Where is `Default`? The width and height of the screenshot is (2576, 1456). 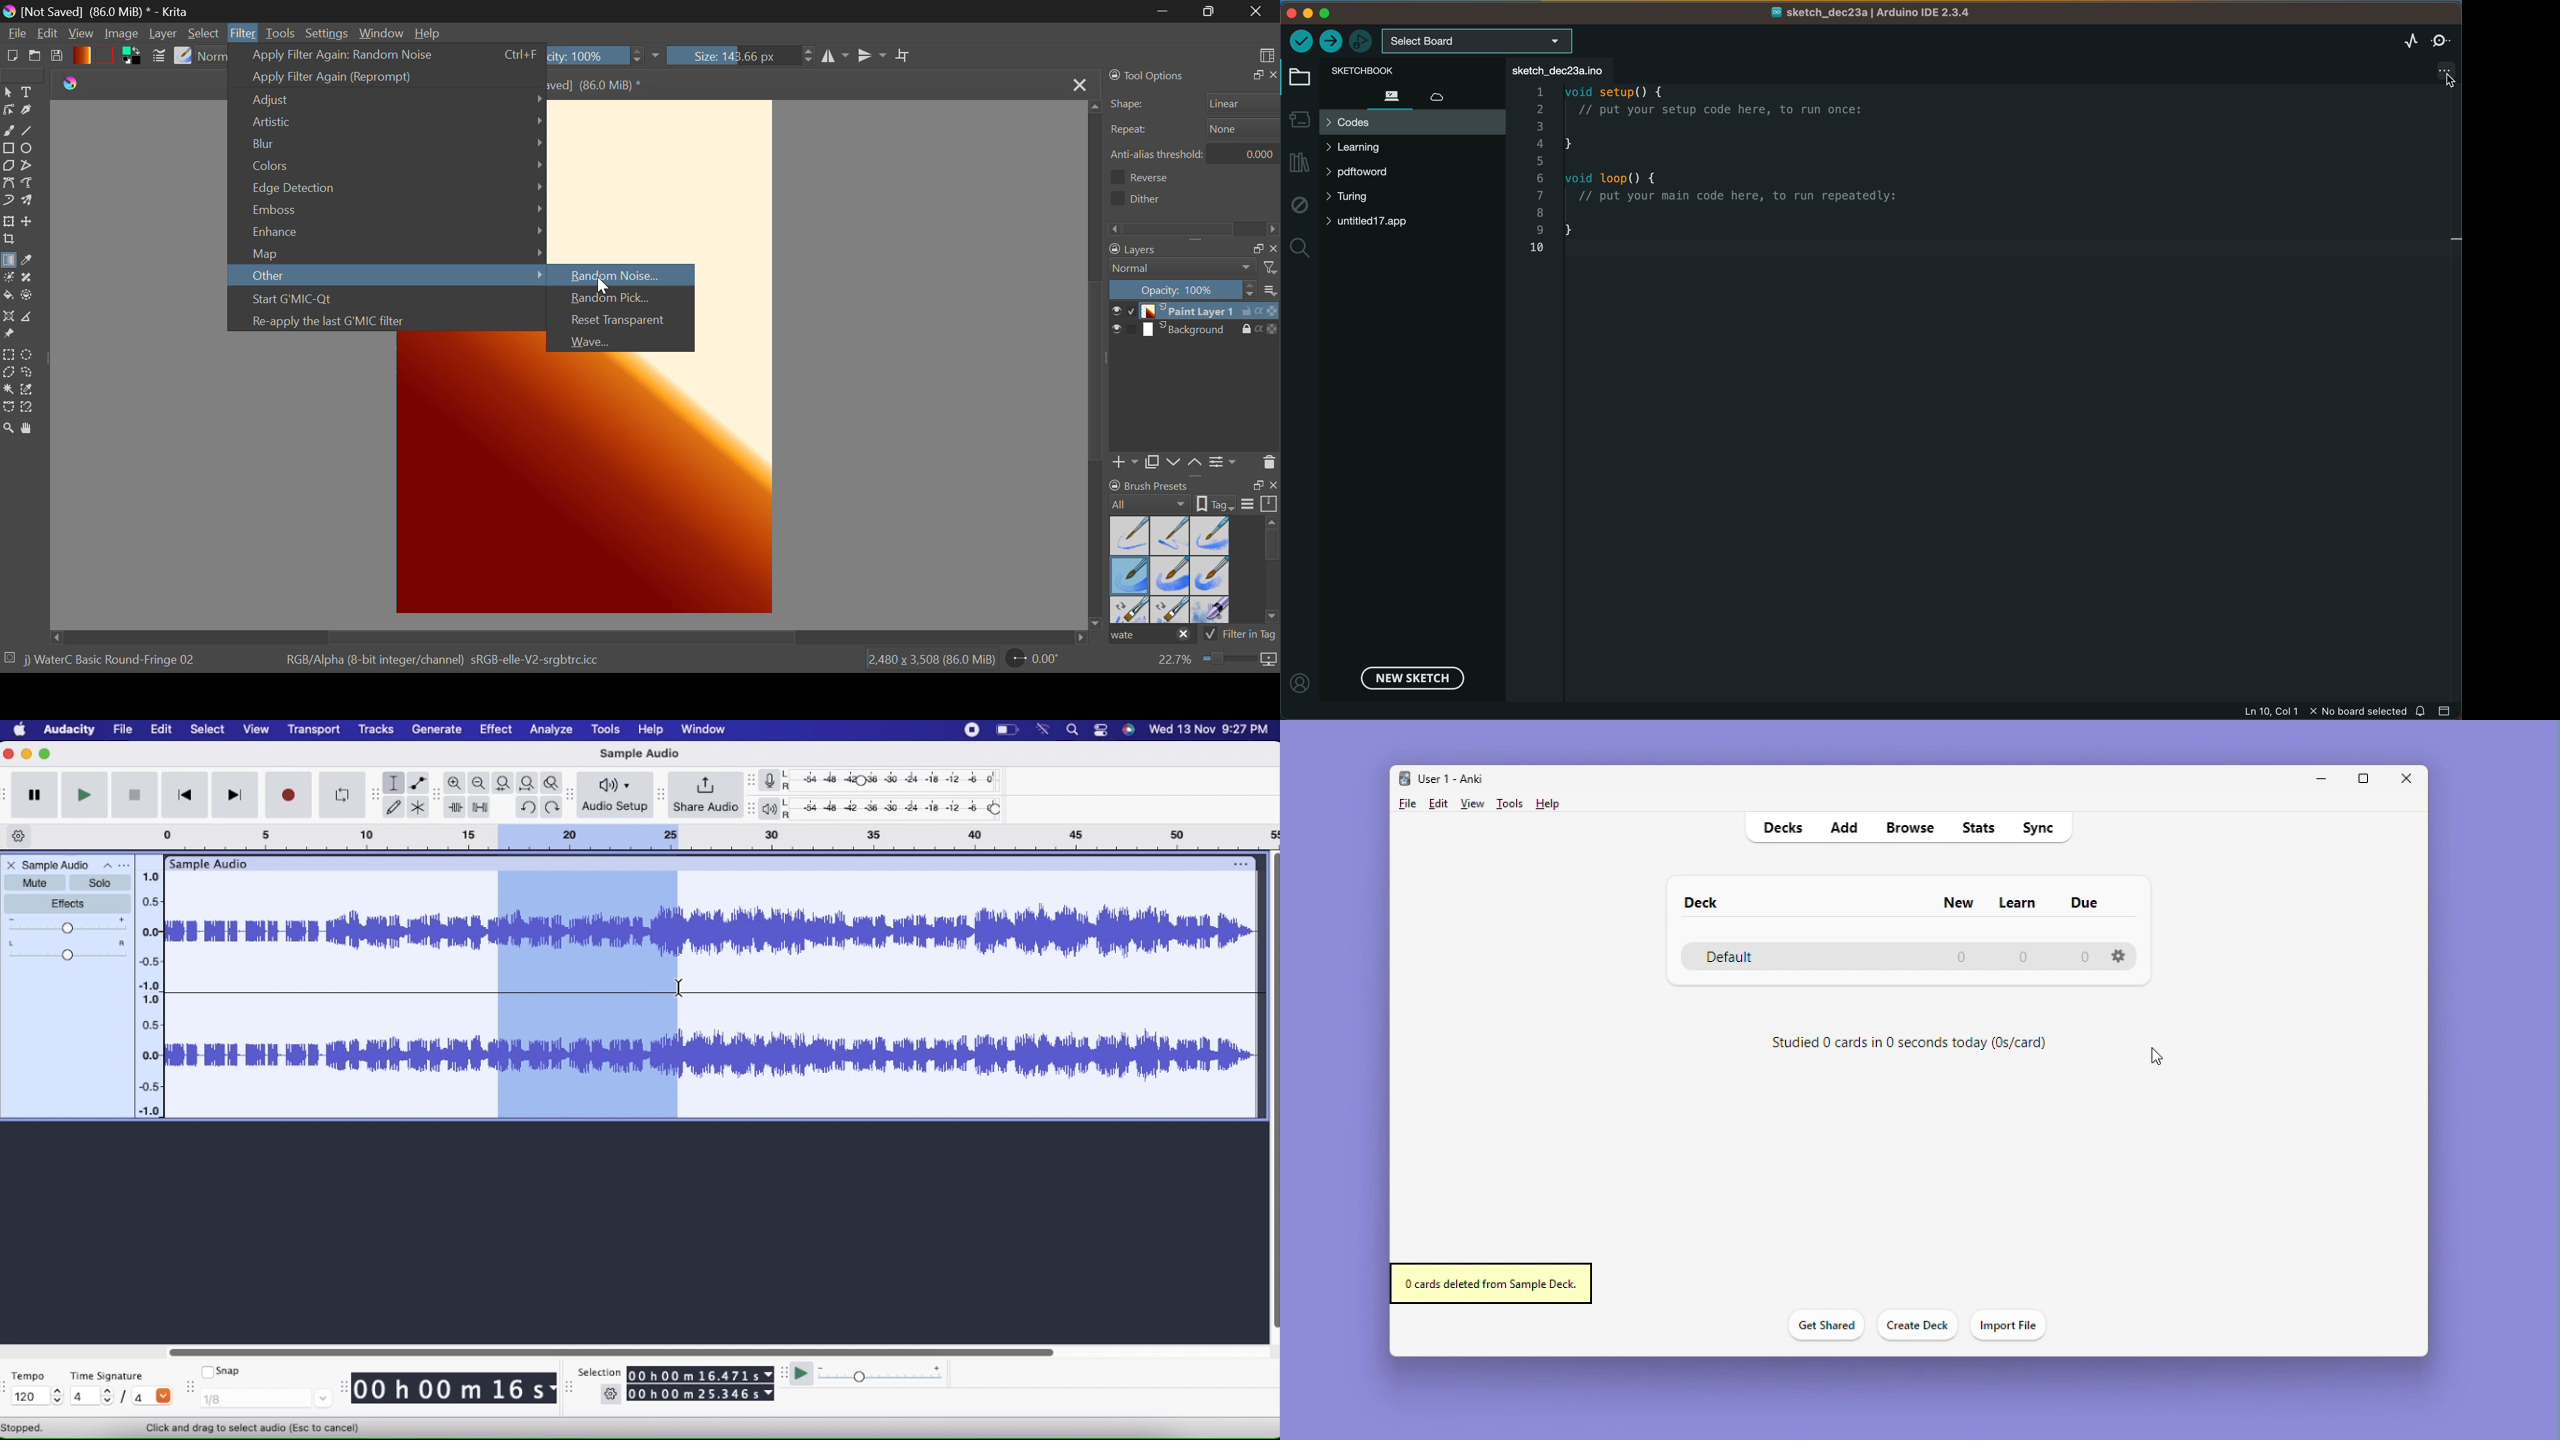
Default is located at coordinates (1761, 955).